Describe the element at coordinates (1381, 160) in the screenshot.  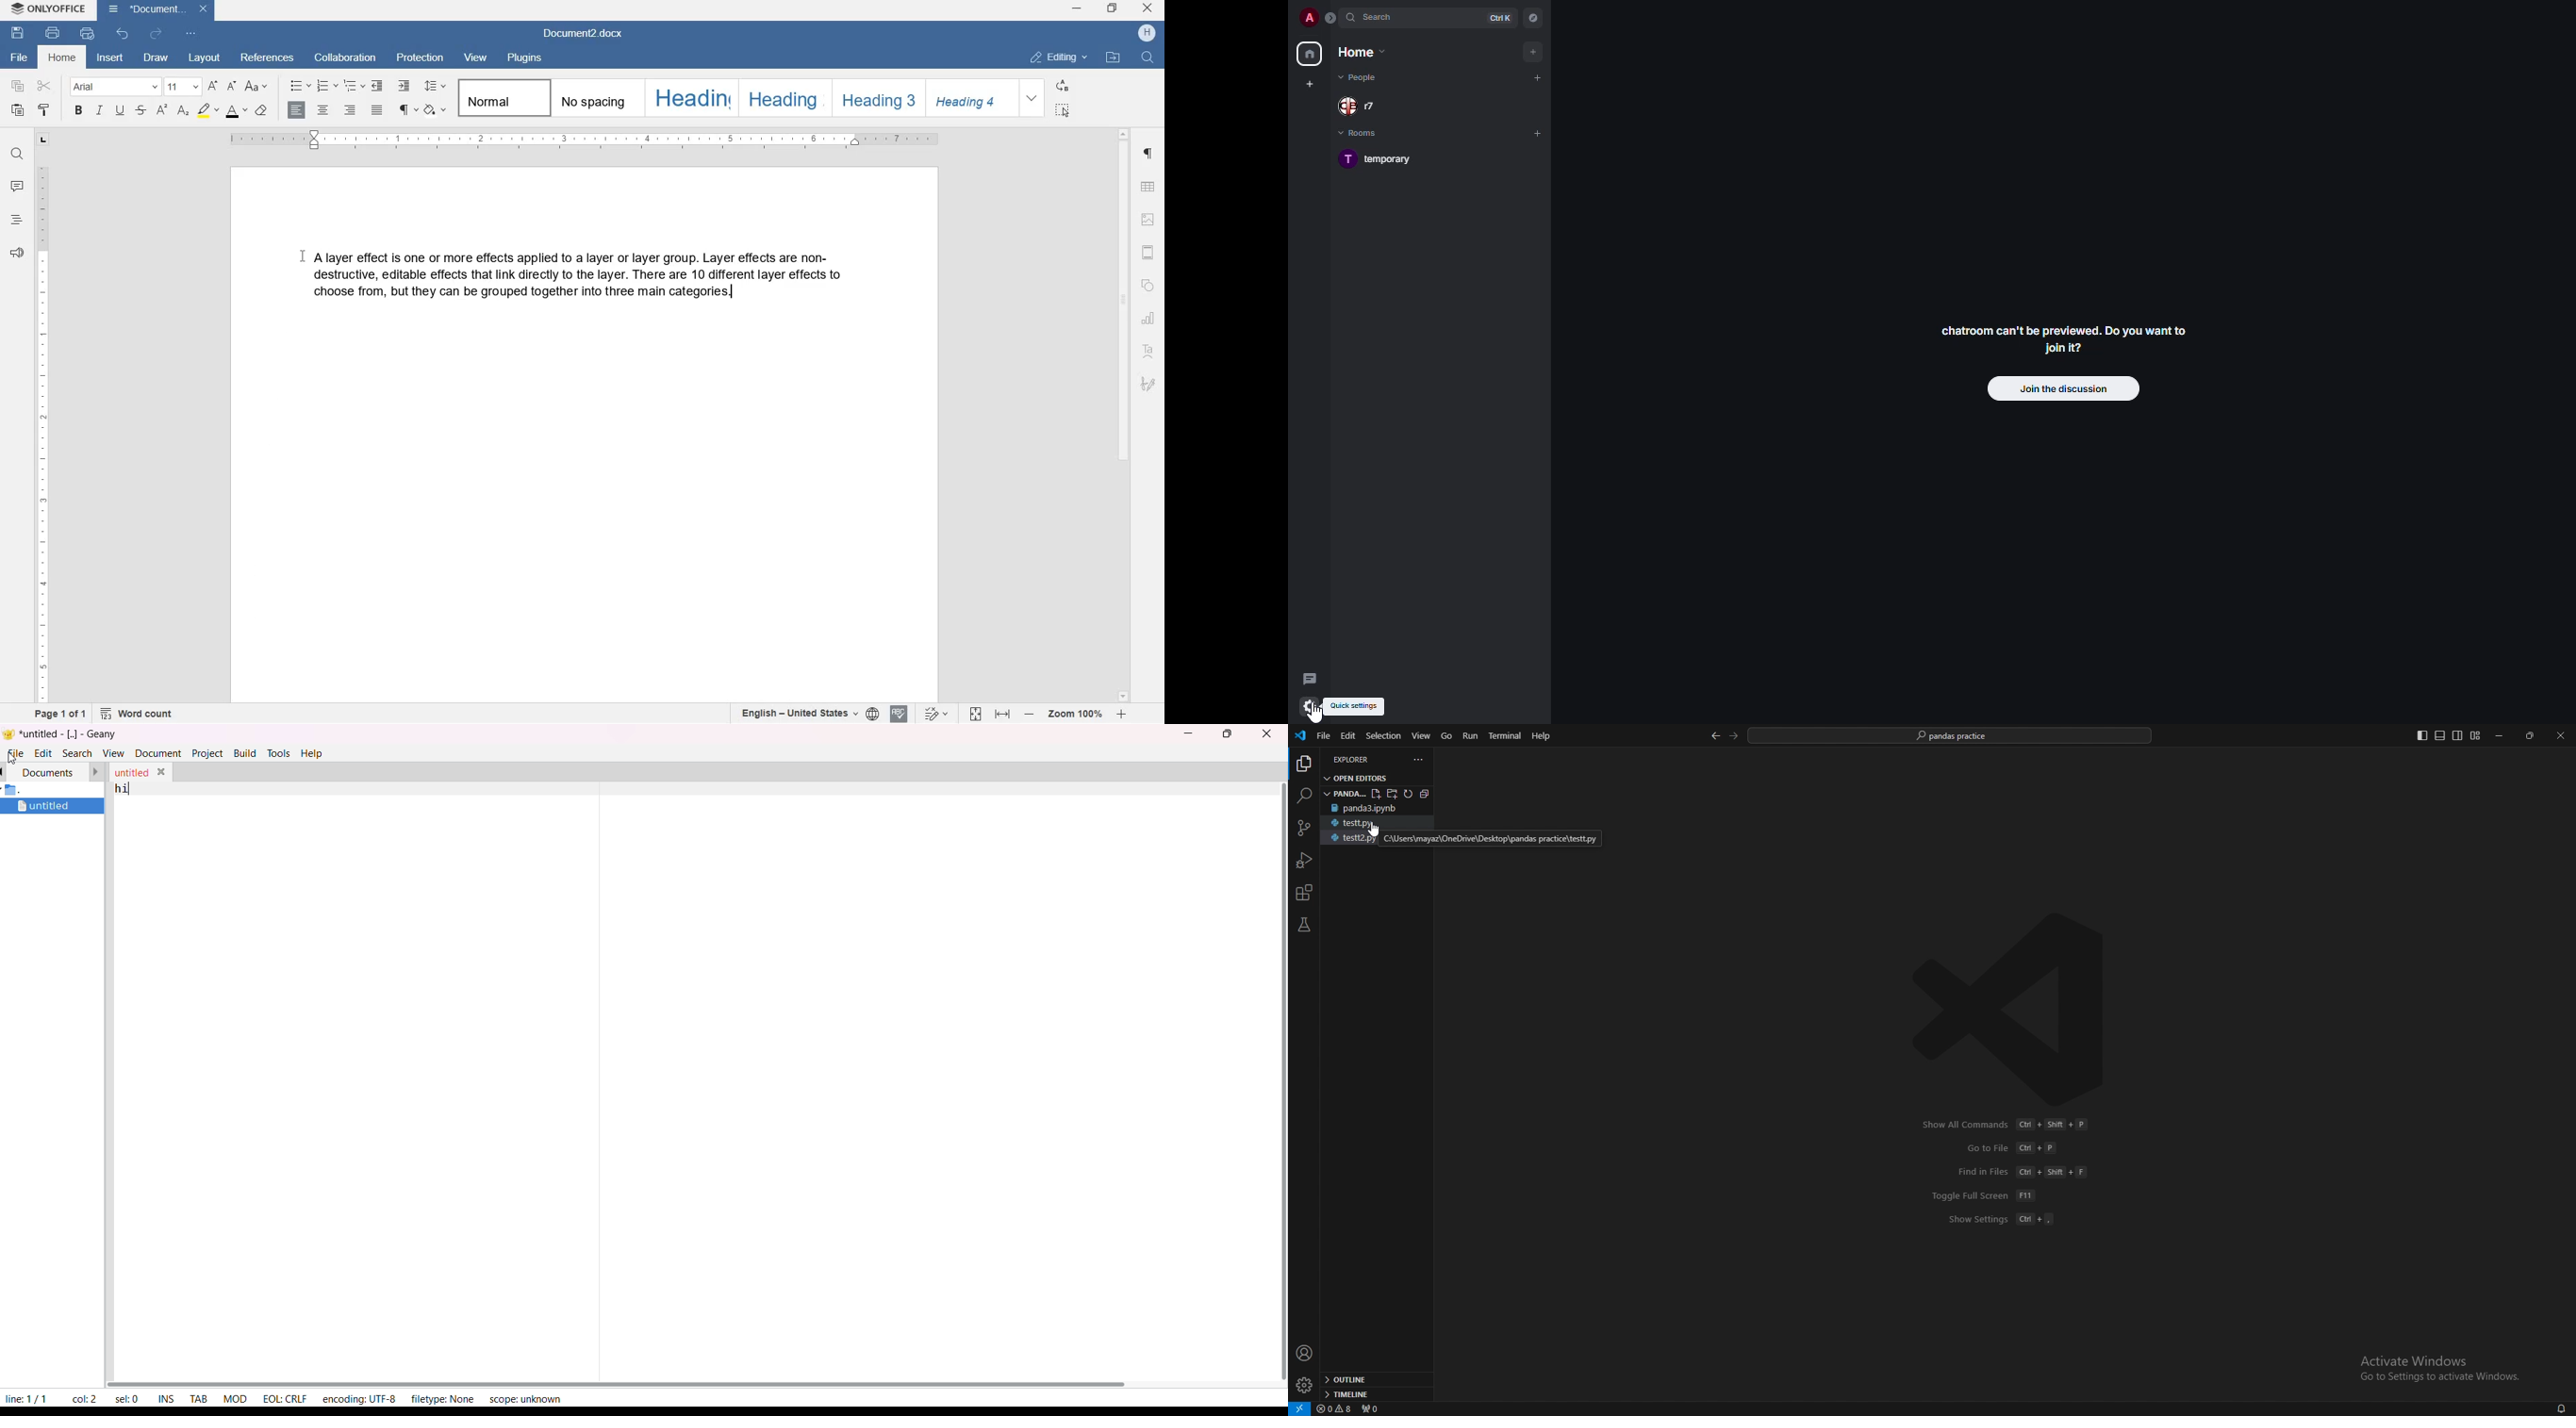
I see `room` at that location.